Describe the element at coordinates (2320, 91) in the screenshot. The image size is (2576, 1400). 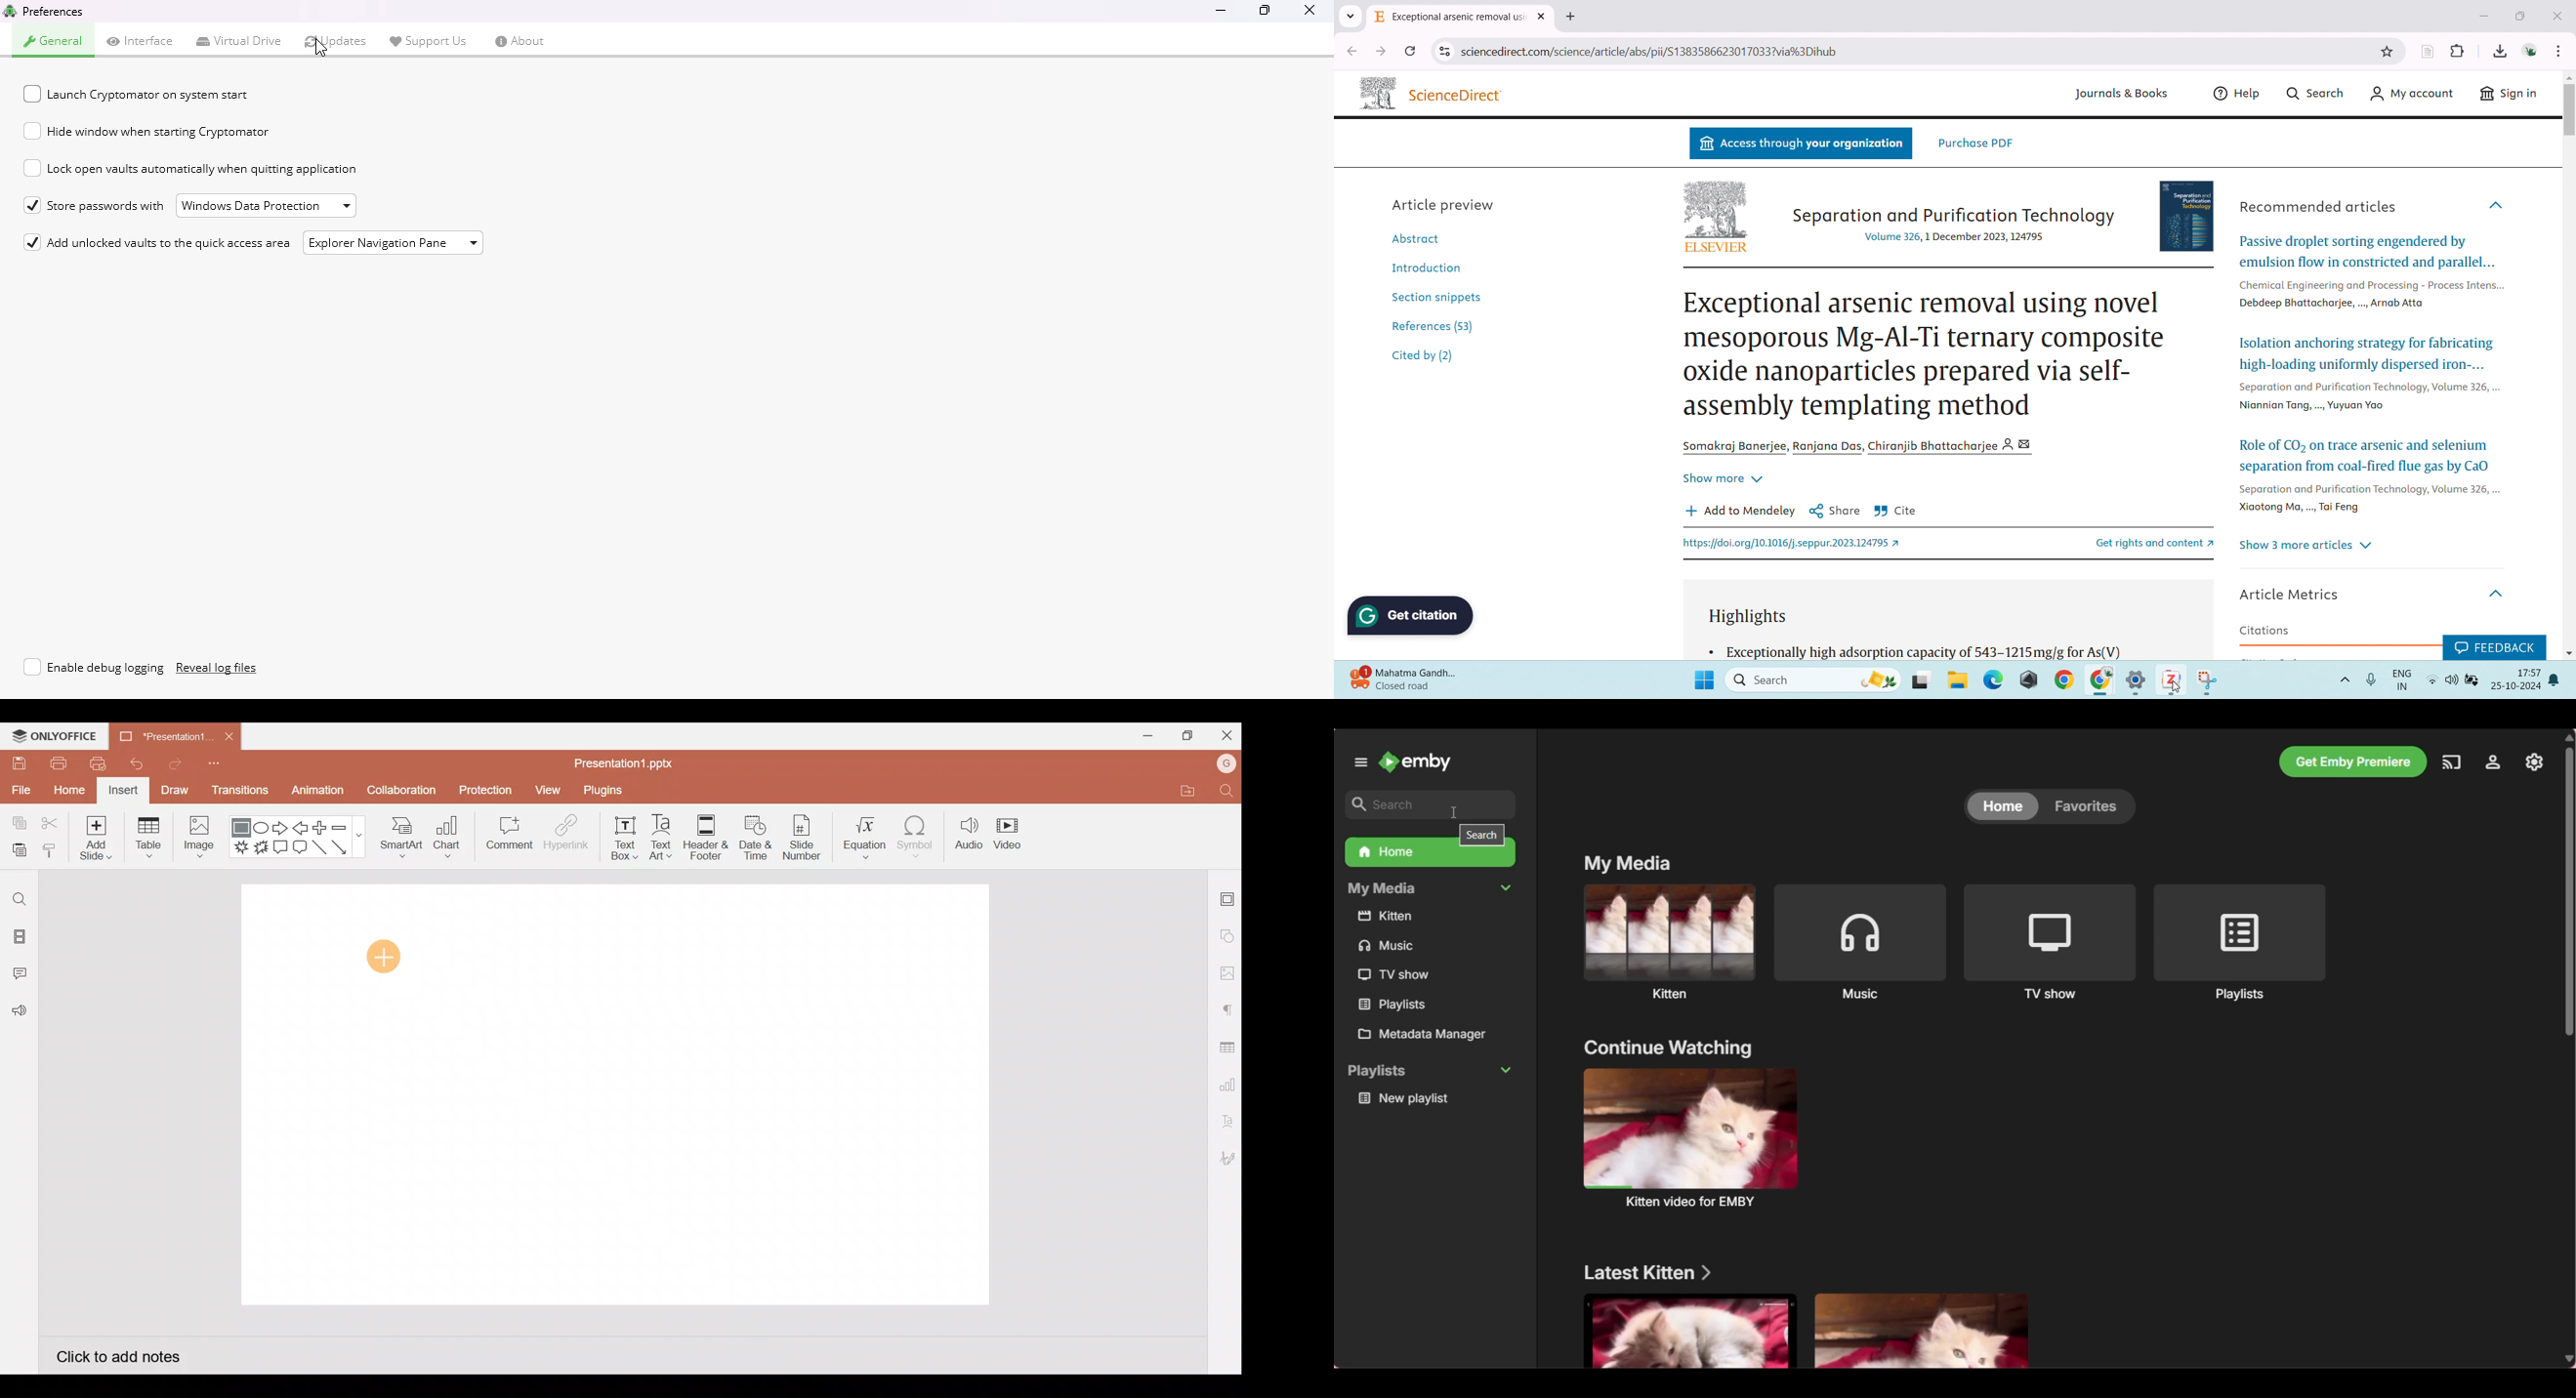
I see `Search` at that location.